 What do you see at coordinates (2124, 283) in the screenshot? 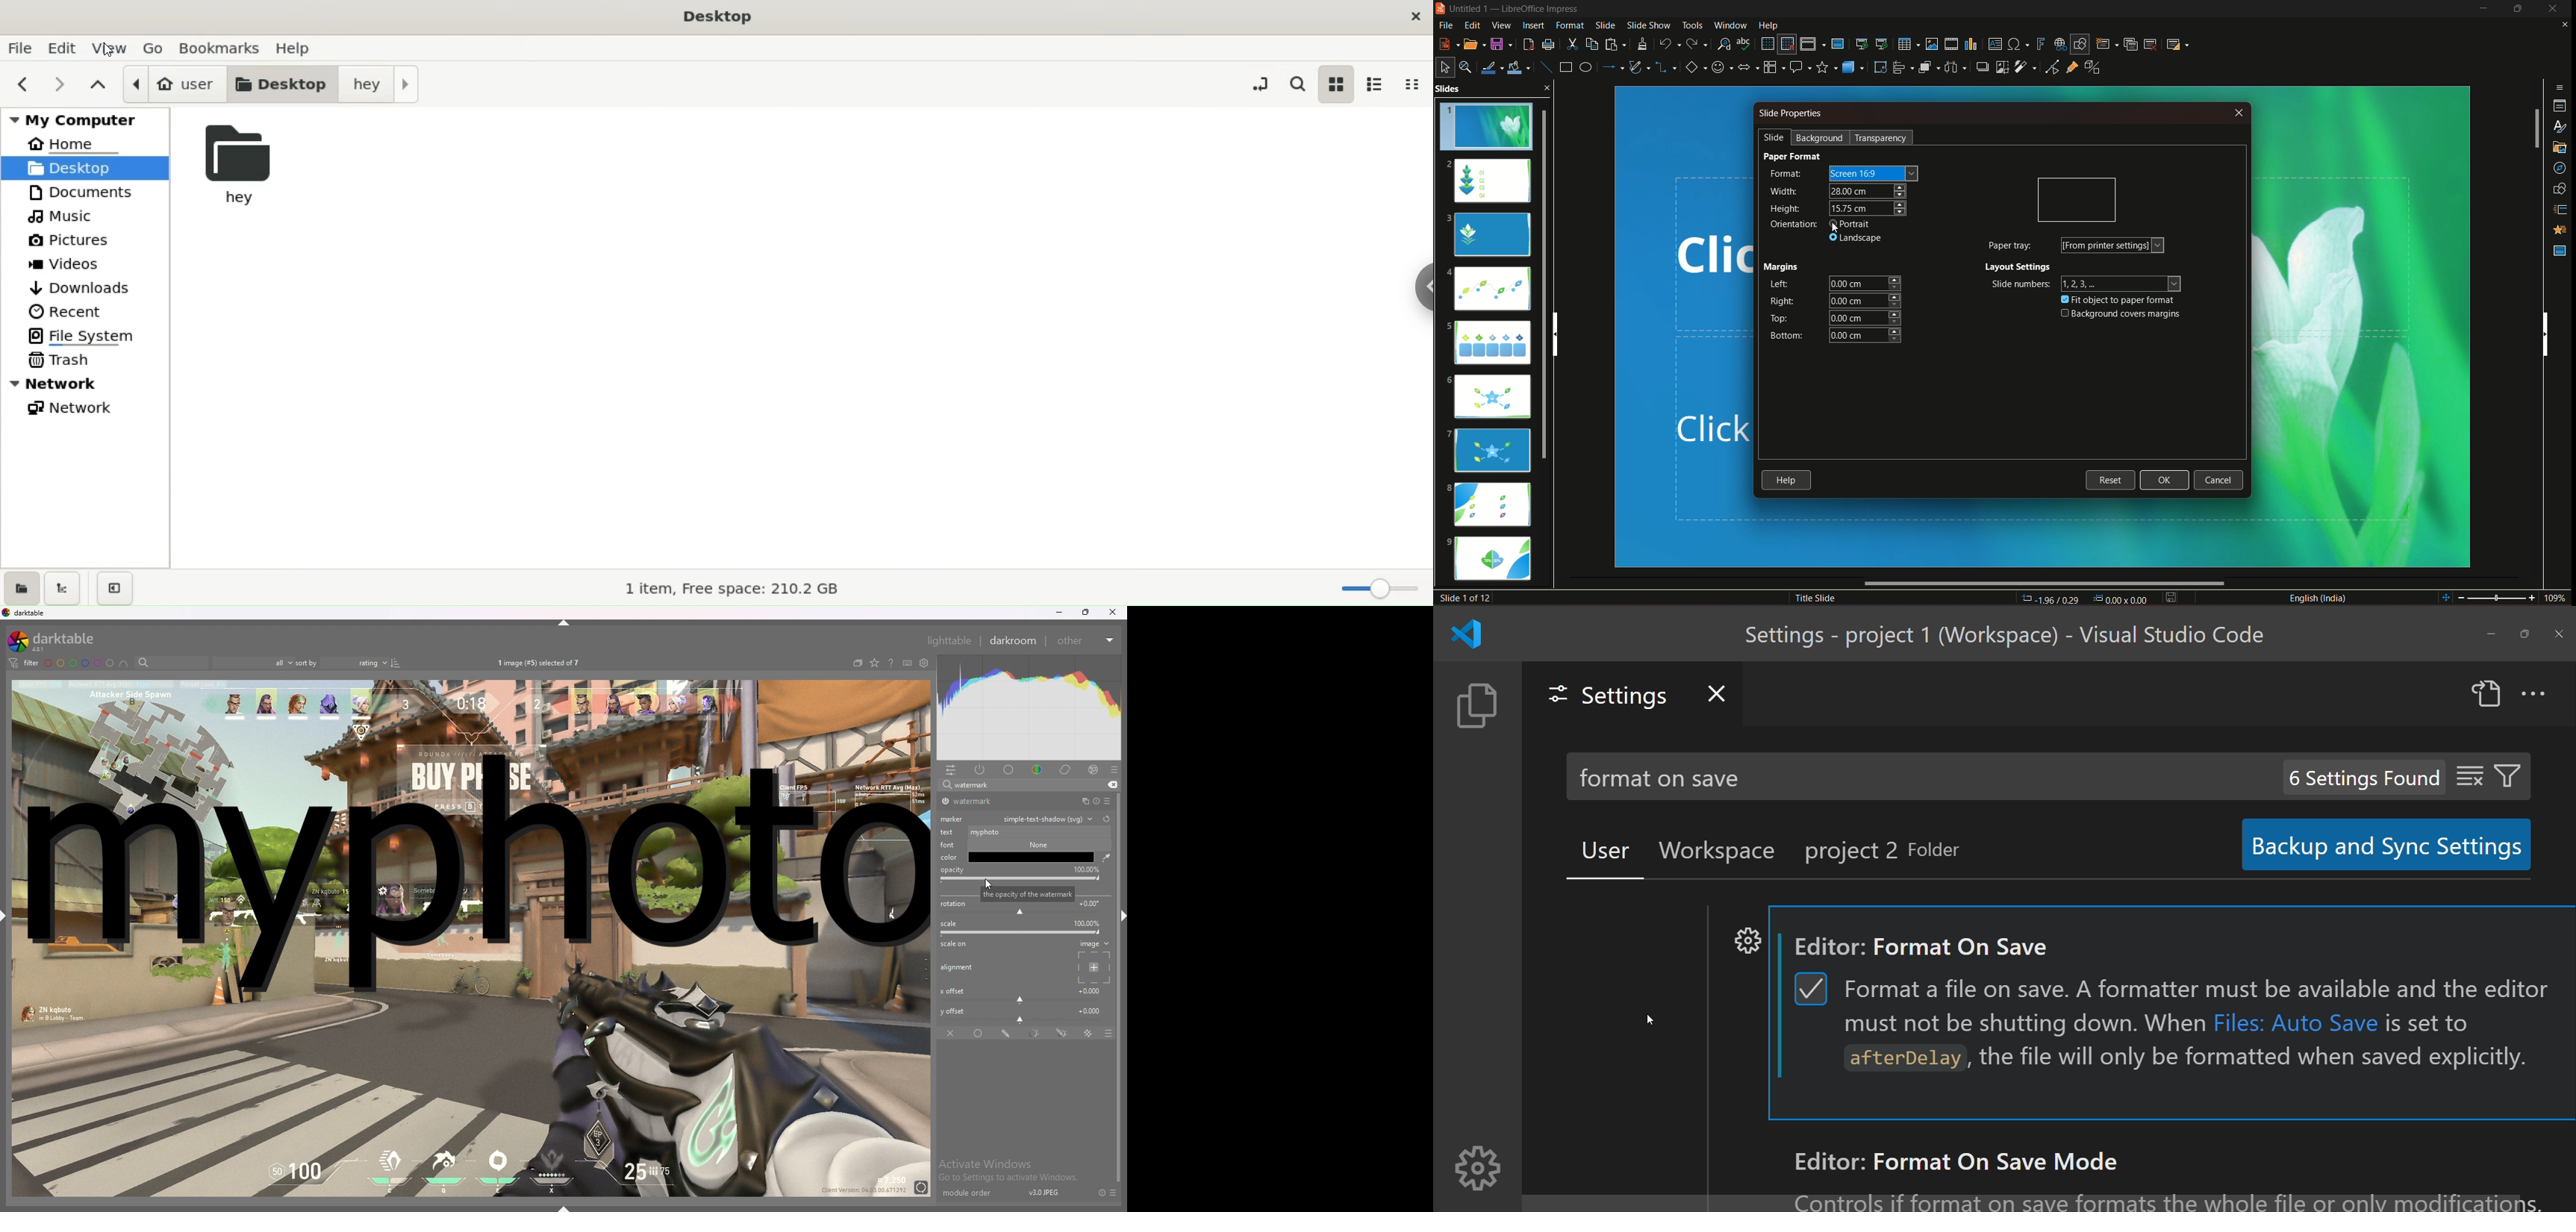
I see `numbers` at bounding box center [2124, 283].